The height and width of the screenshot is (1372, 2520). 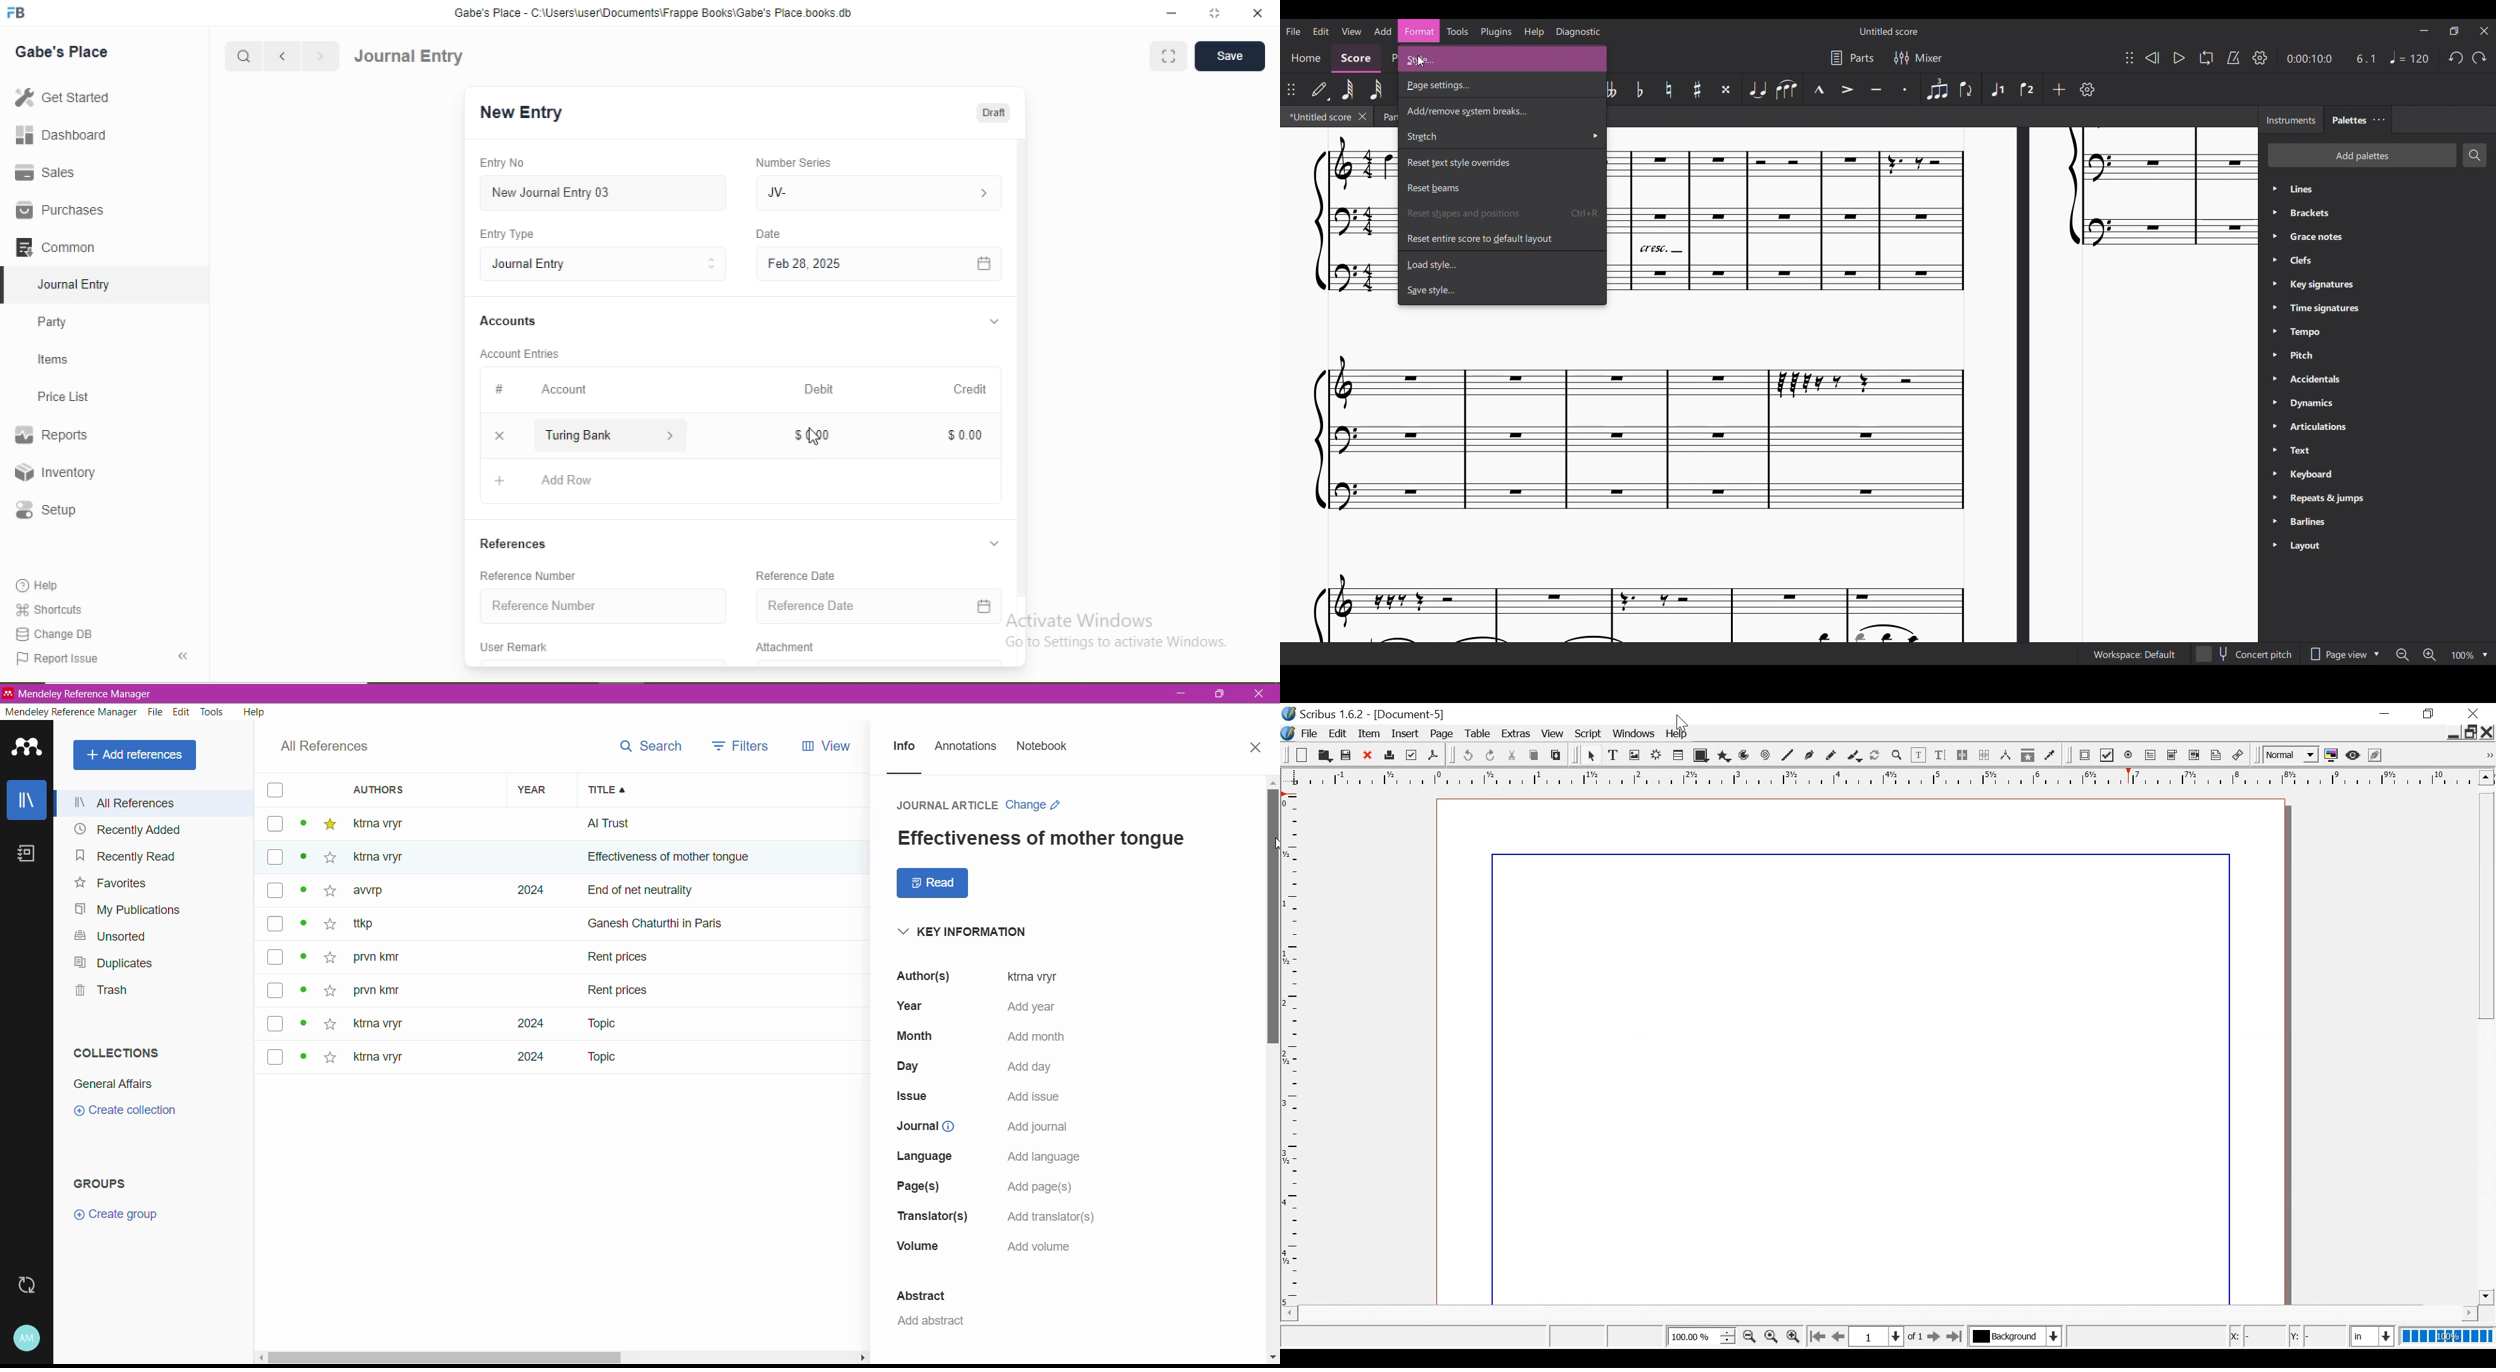 What do you see at coordinates (1728, 89) in the screenshot?
I see `Toggle double sharp` at bounding box center [1728, 89].